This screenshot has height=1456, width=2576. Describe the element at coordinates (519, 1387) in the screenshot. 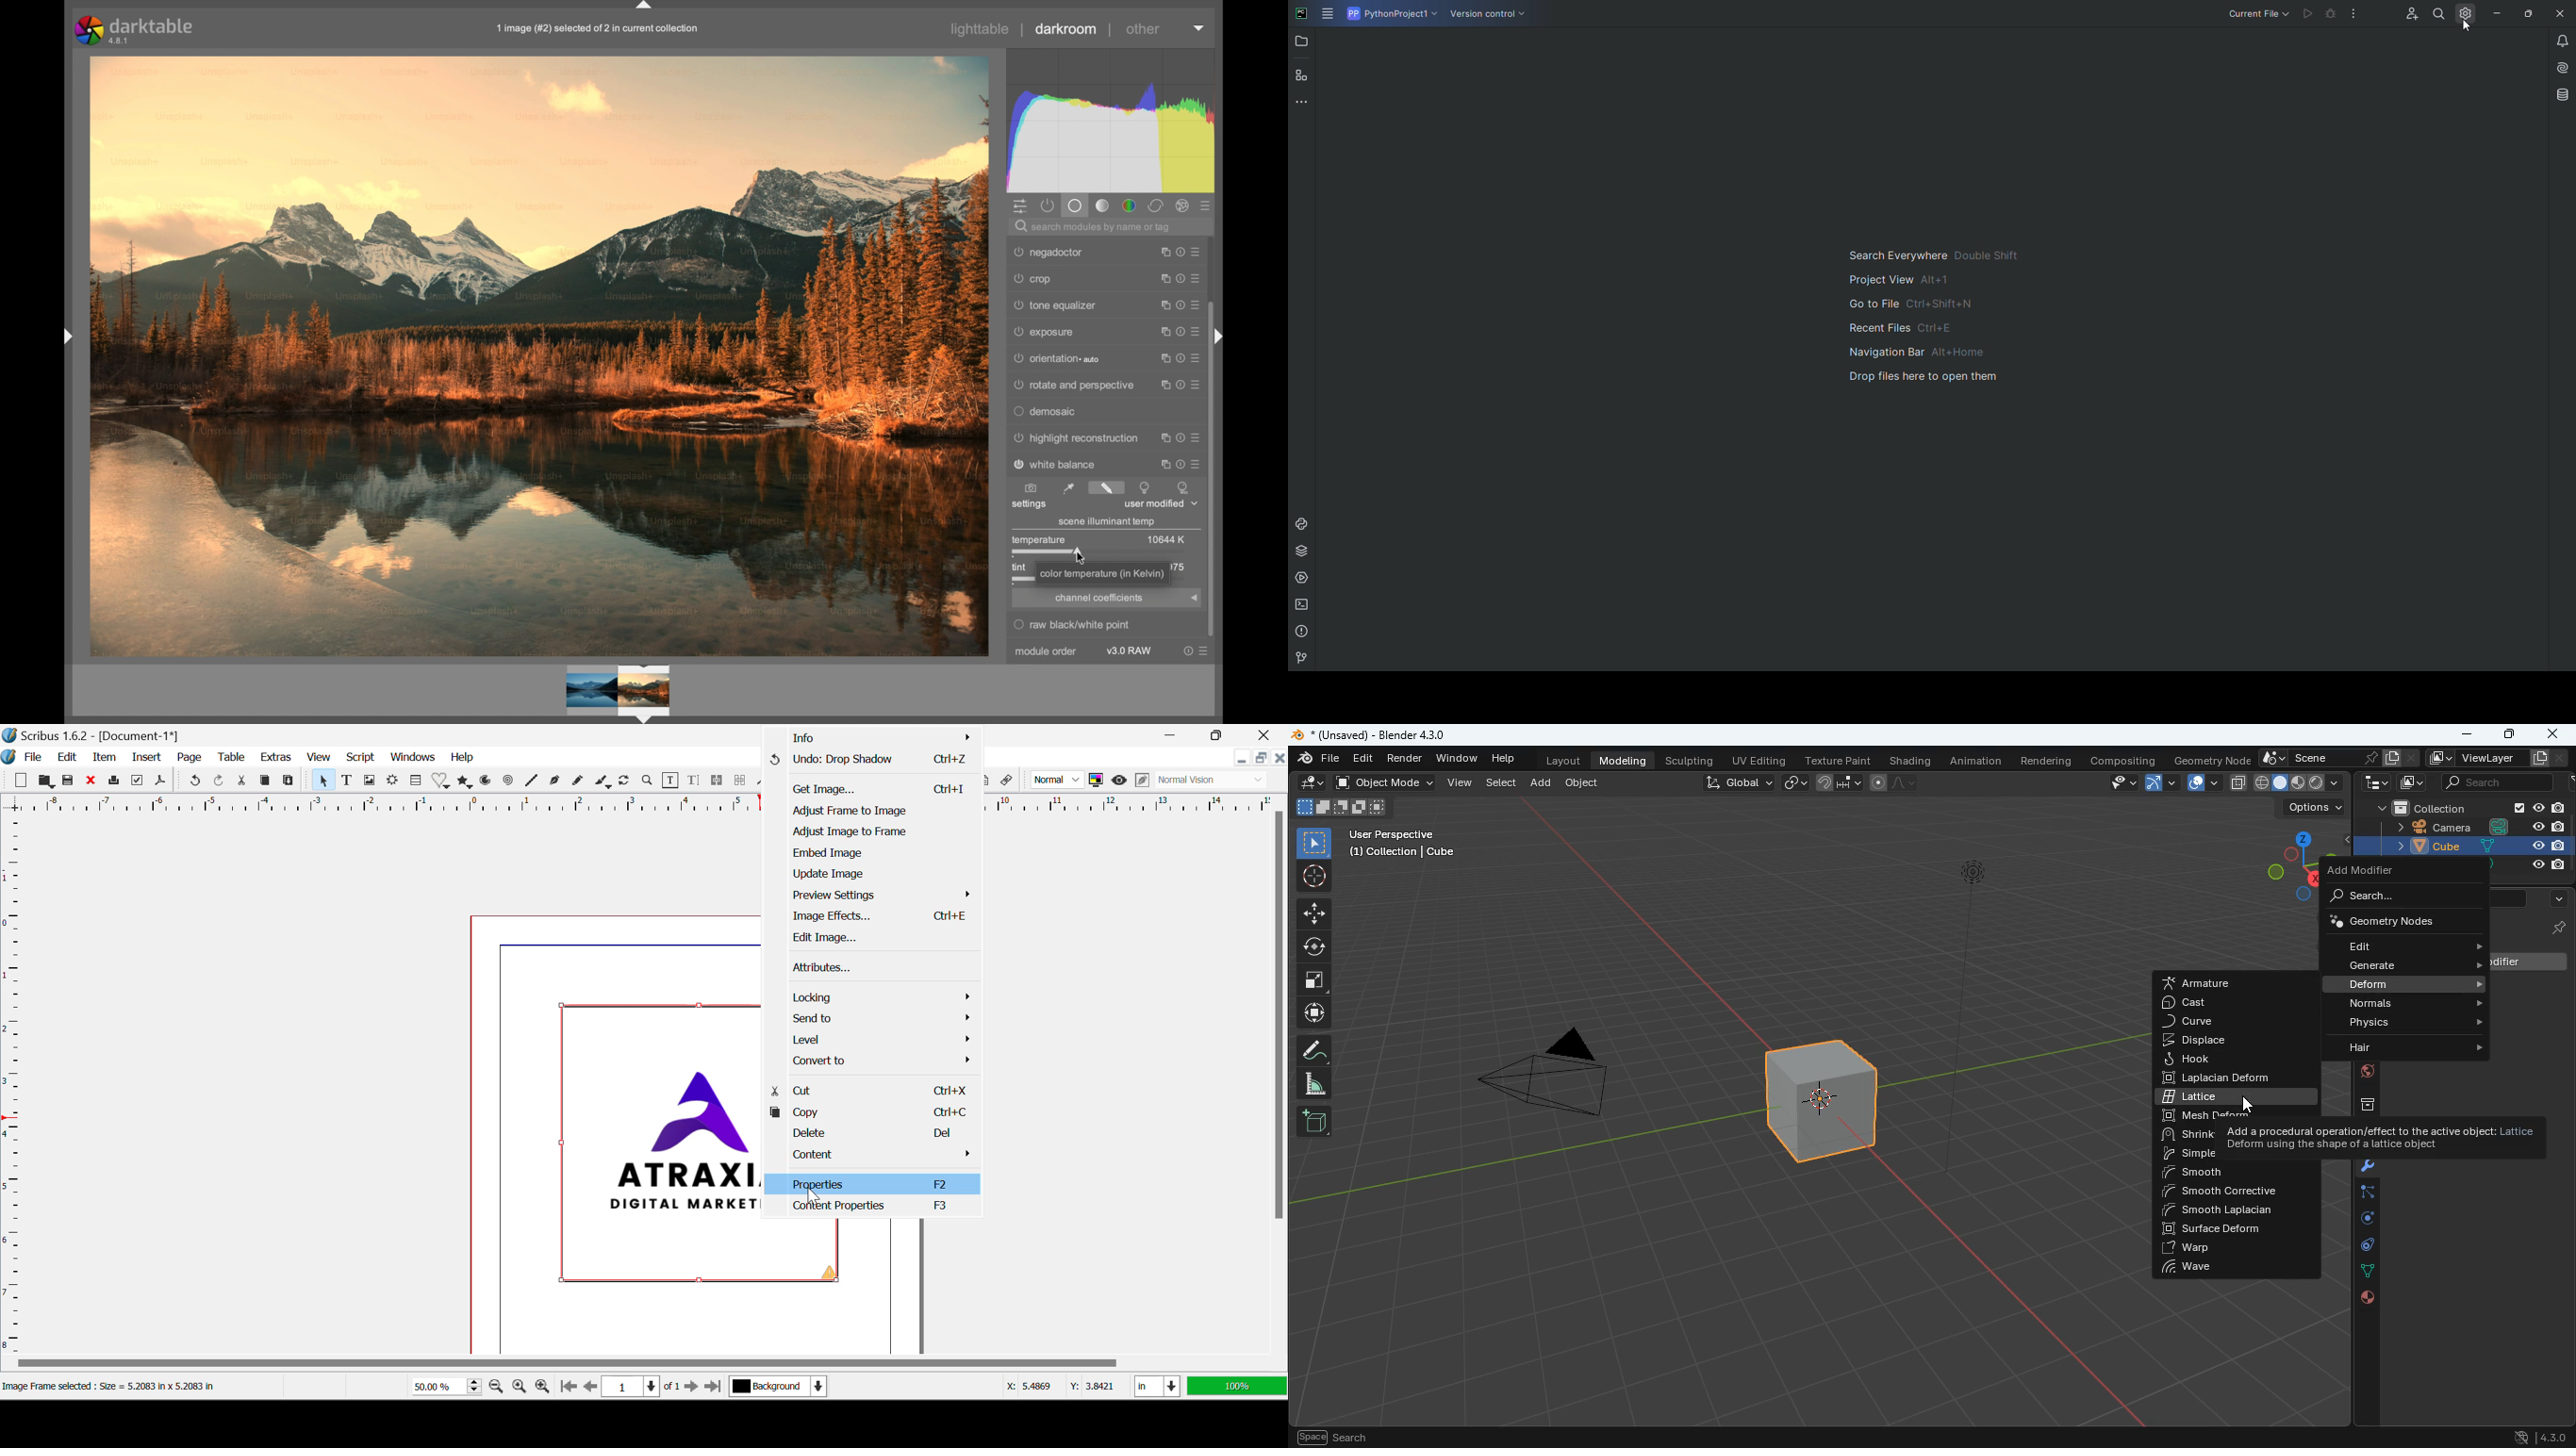

I see `Zoom settings` at that location.